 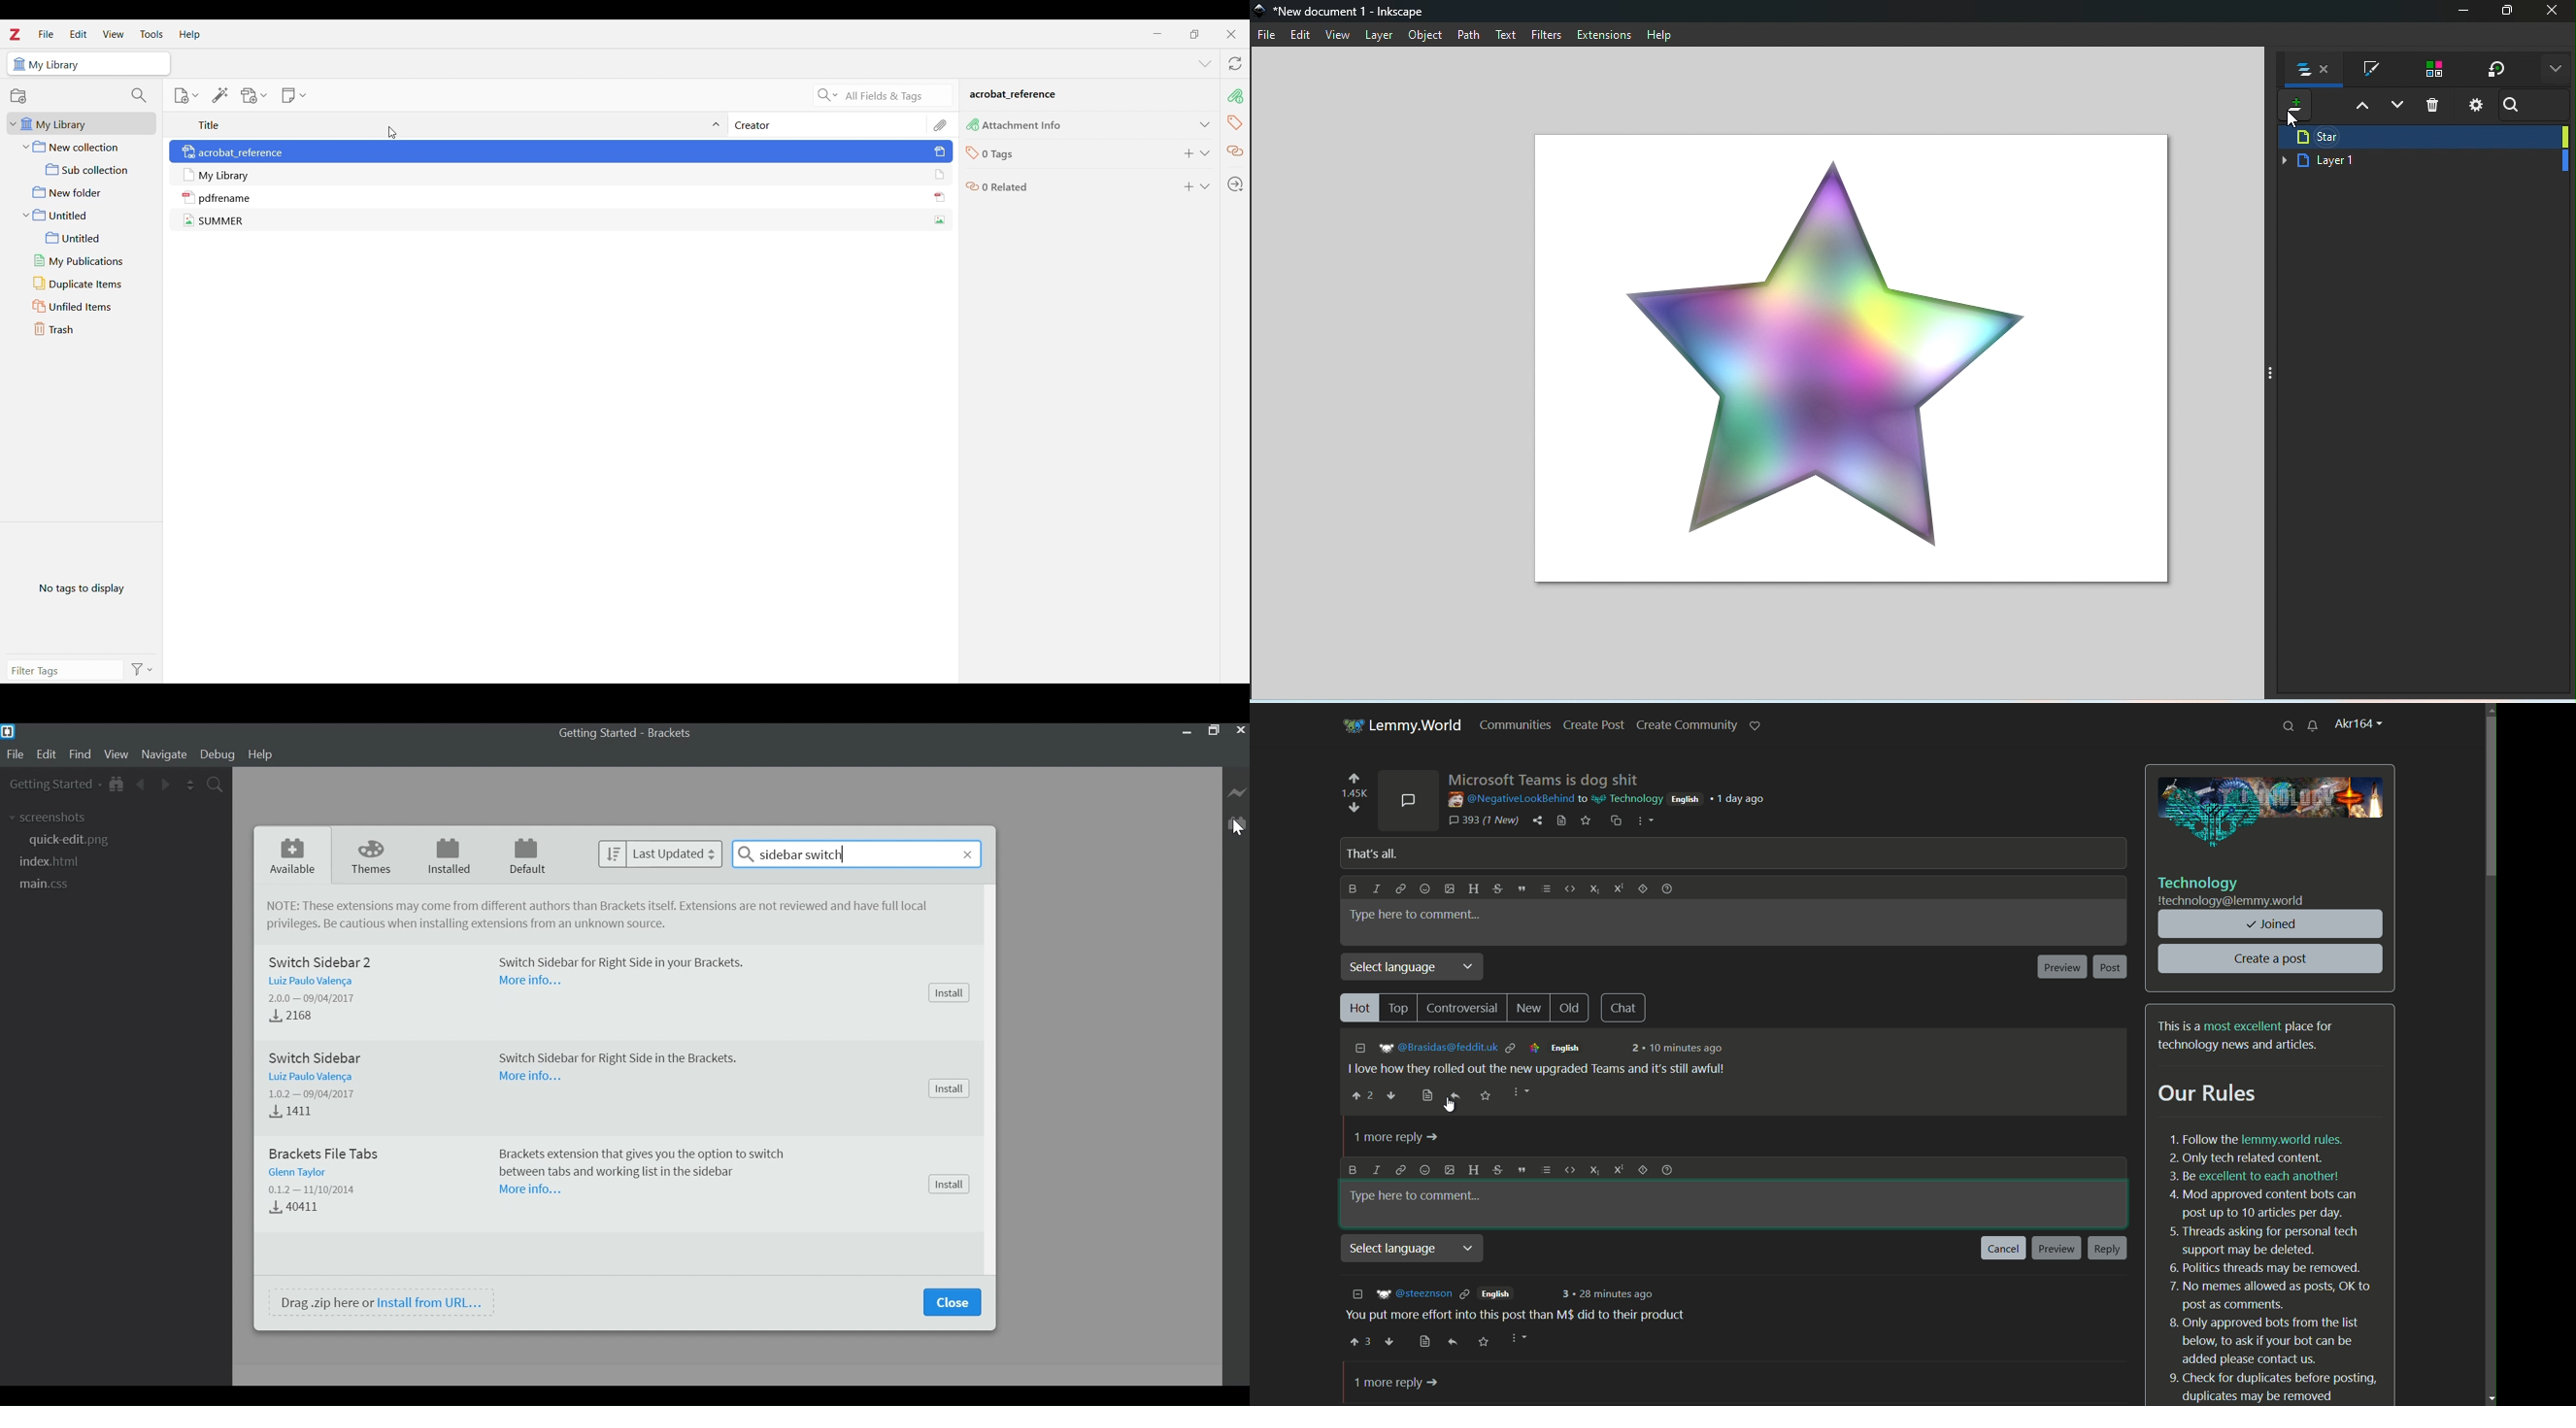 What do you see at coordinates (1518, 1093) in the screenshot?
I see `more options` at bounding box center [1518, 1093].